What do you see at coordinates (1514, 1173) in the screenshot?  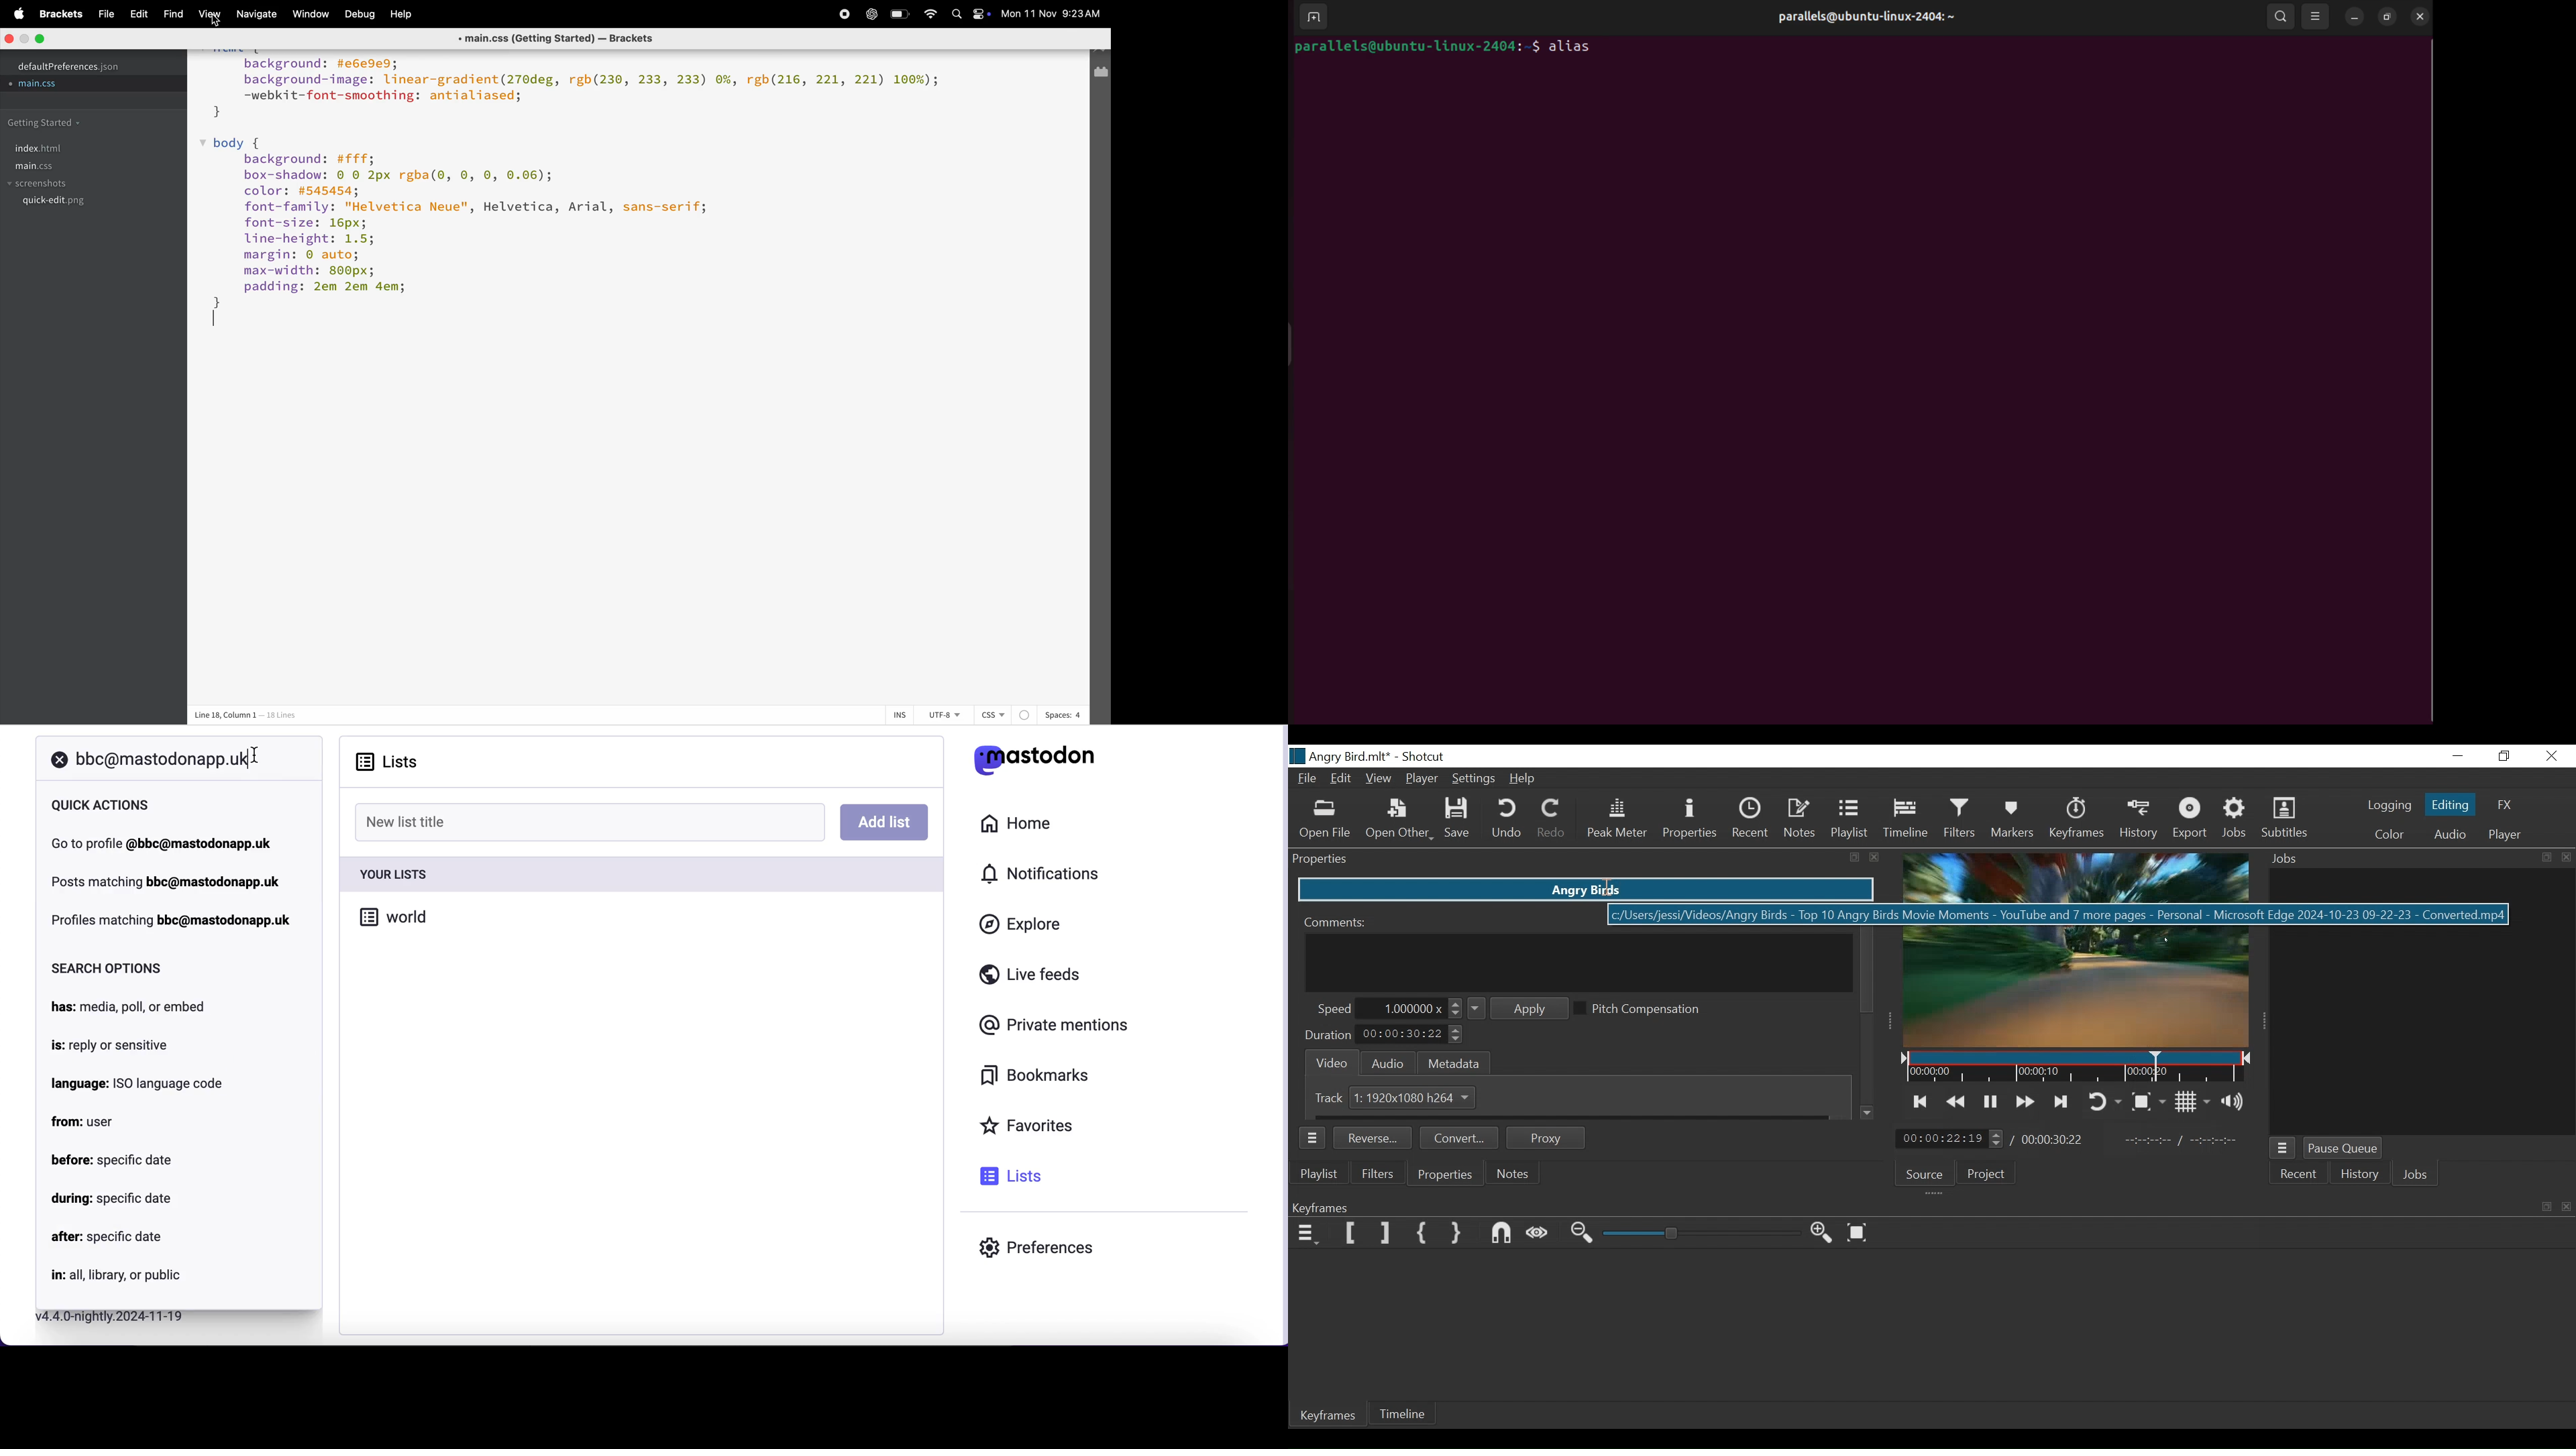 I see `Notes` at bounding box center [1514, 1173].